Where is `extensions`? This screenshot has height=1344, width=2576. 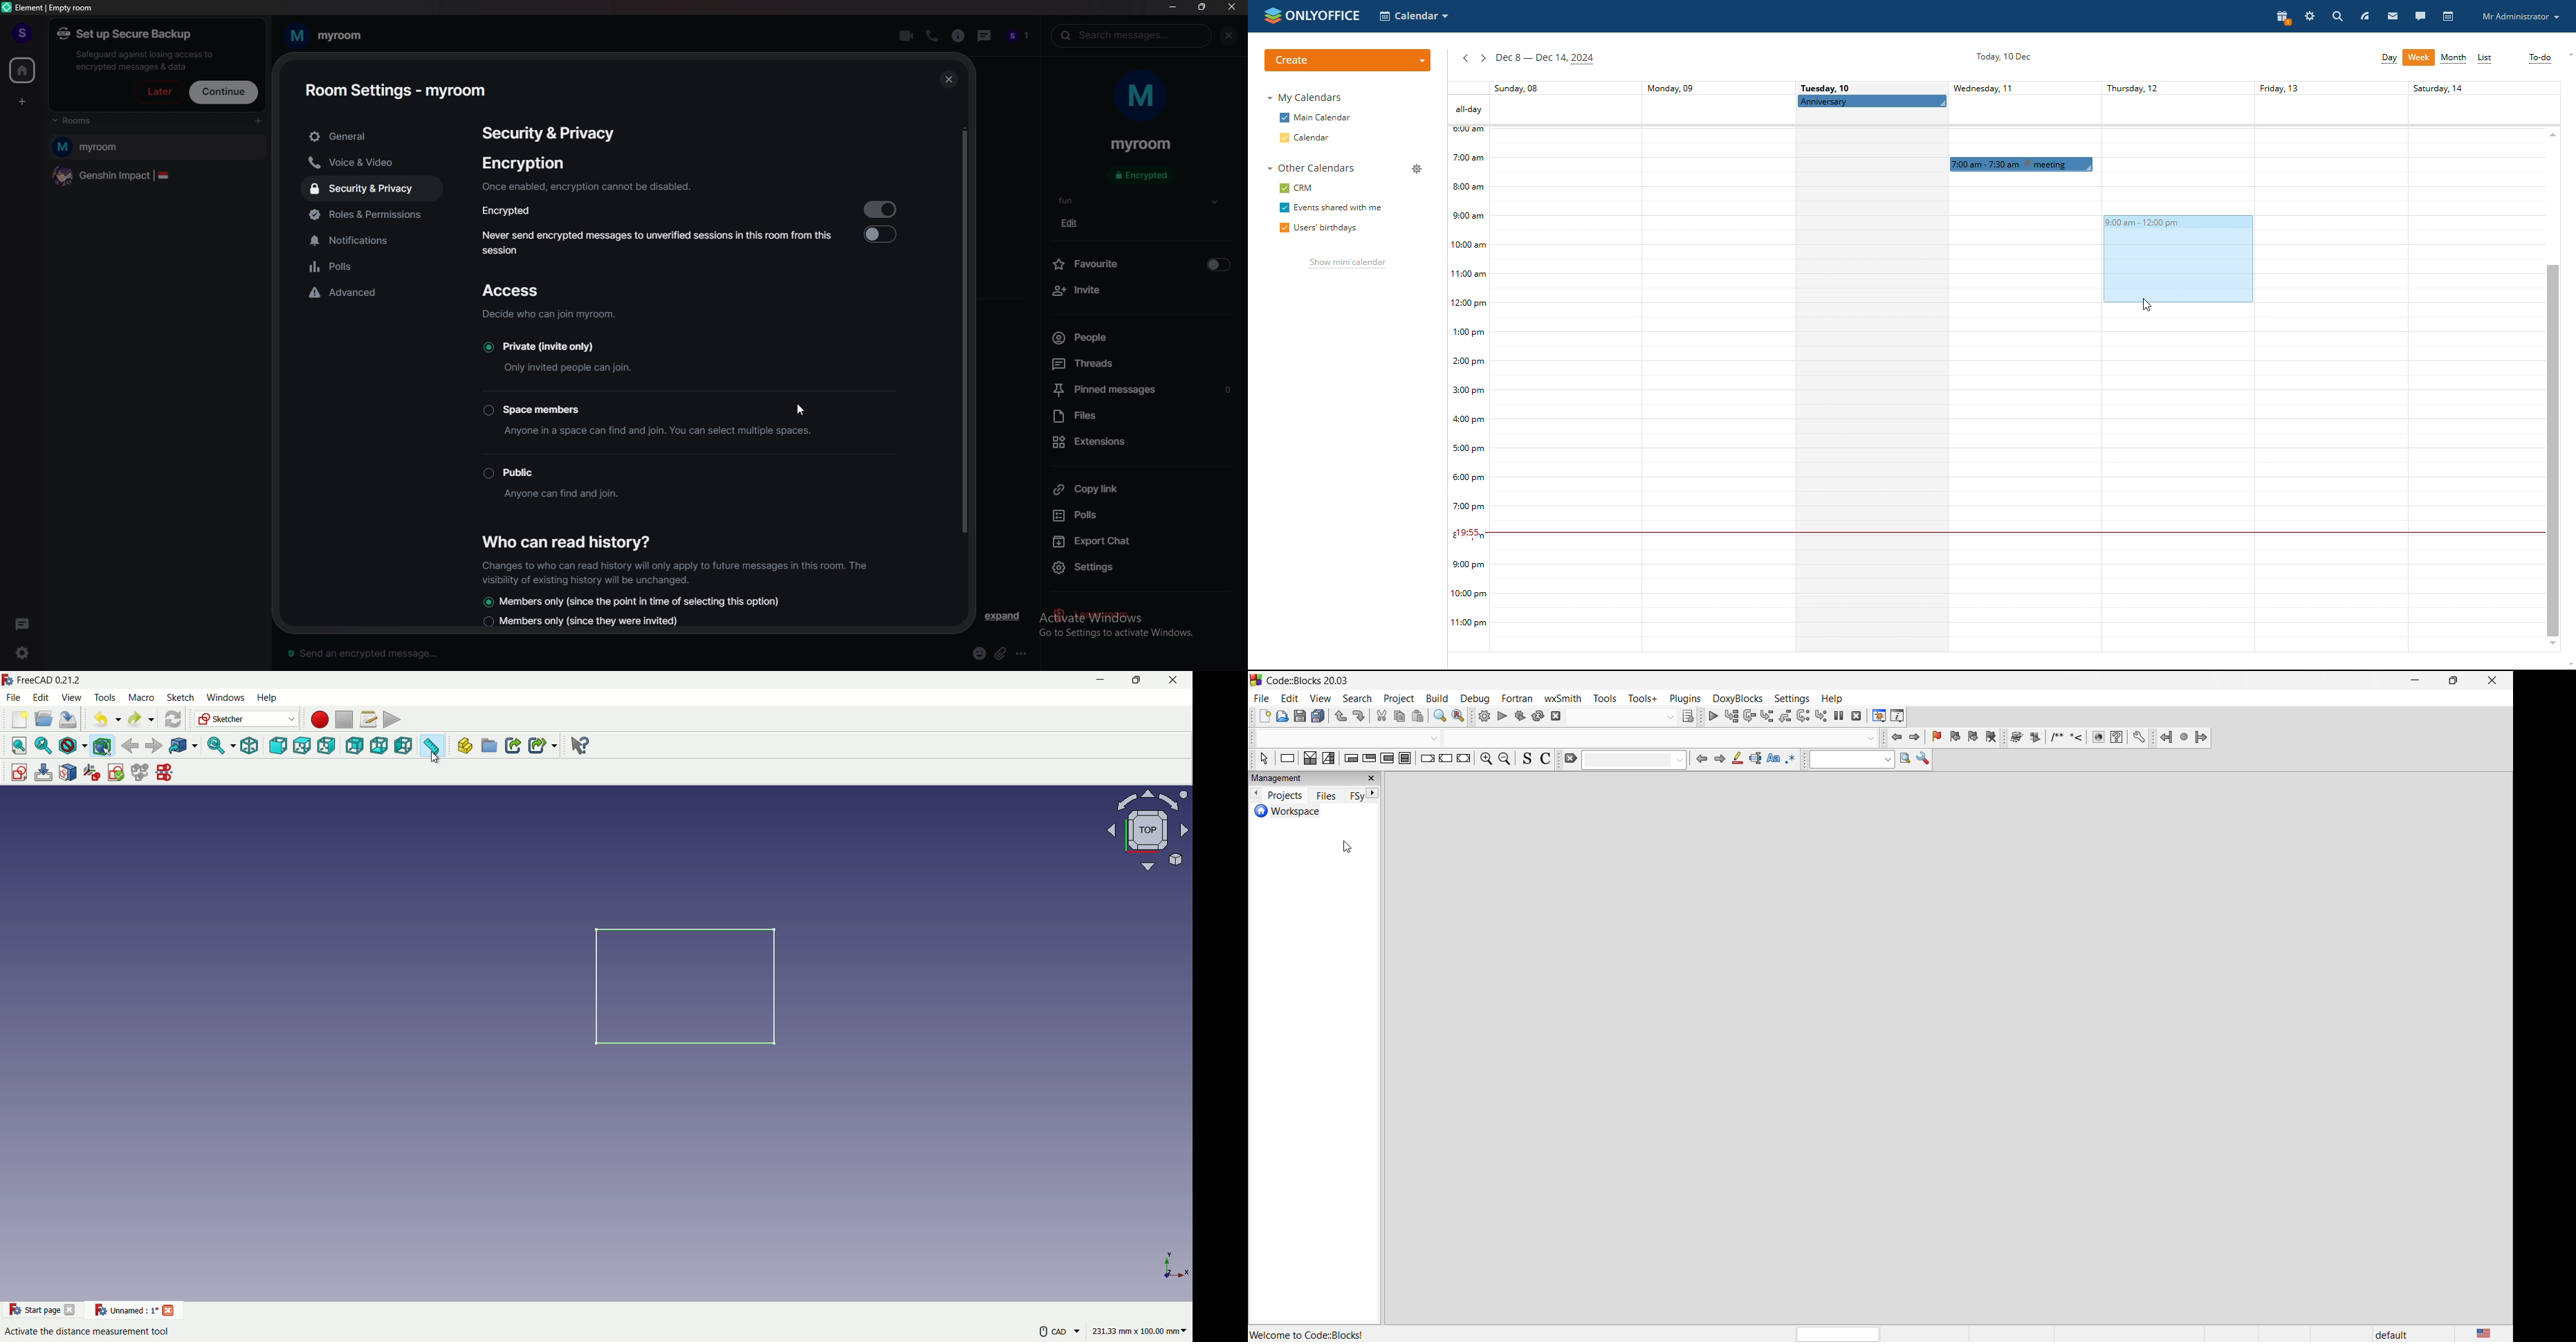 extensions is located at coordinates (1140, 443).